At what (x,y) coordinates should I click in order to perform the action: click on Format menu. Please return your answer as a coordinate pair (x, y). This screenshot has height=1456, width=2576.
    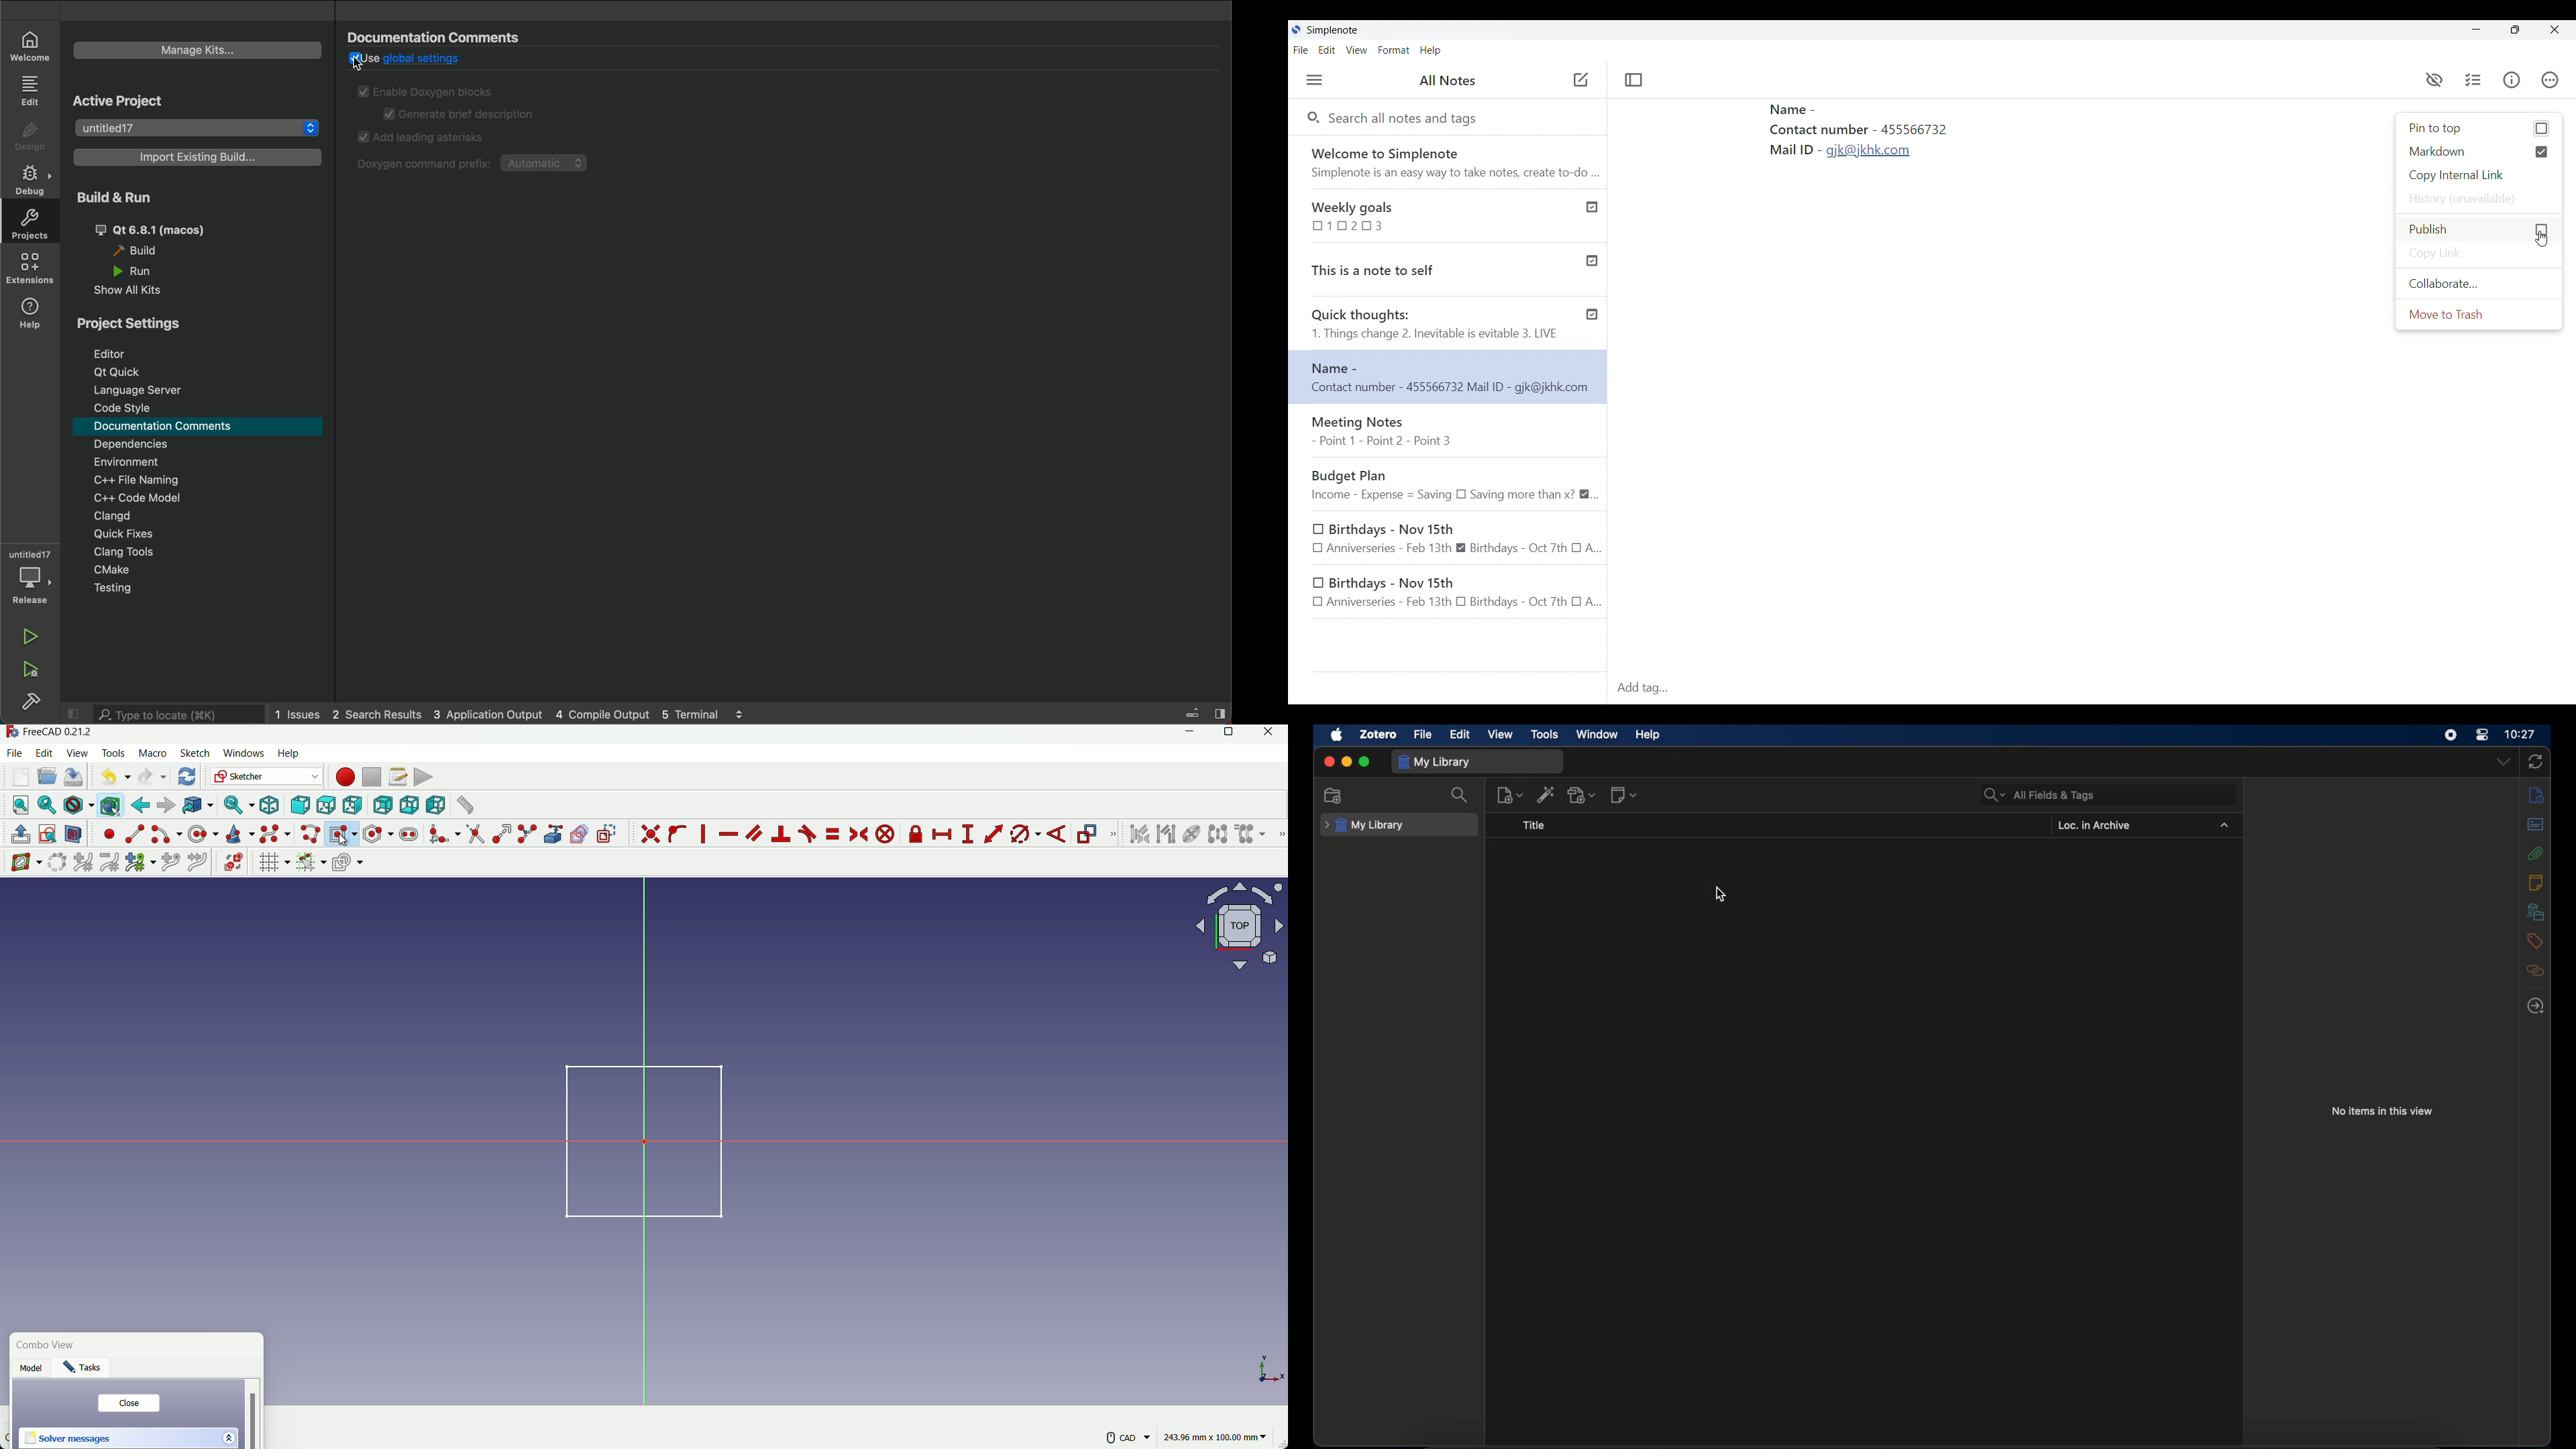
    Looking at the image, I should click on (1393, 50).